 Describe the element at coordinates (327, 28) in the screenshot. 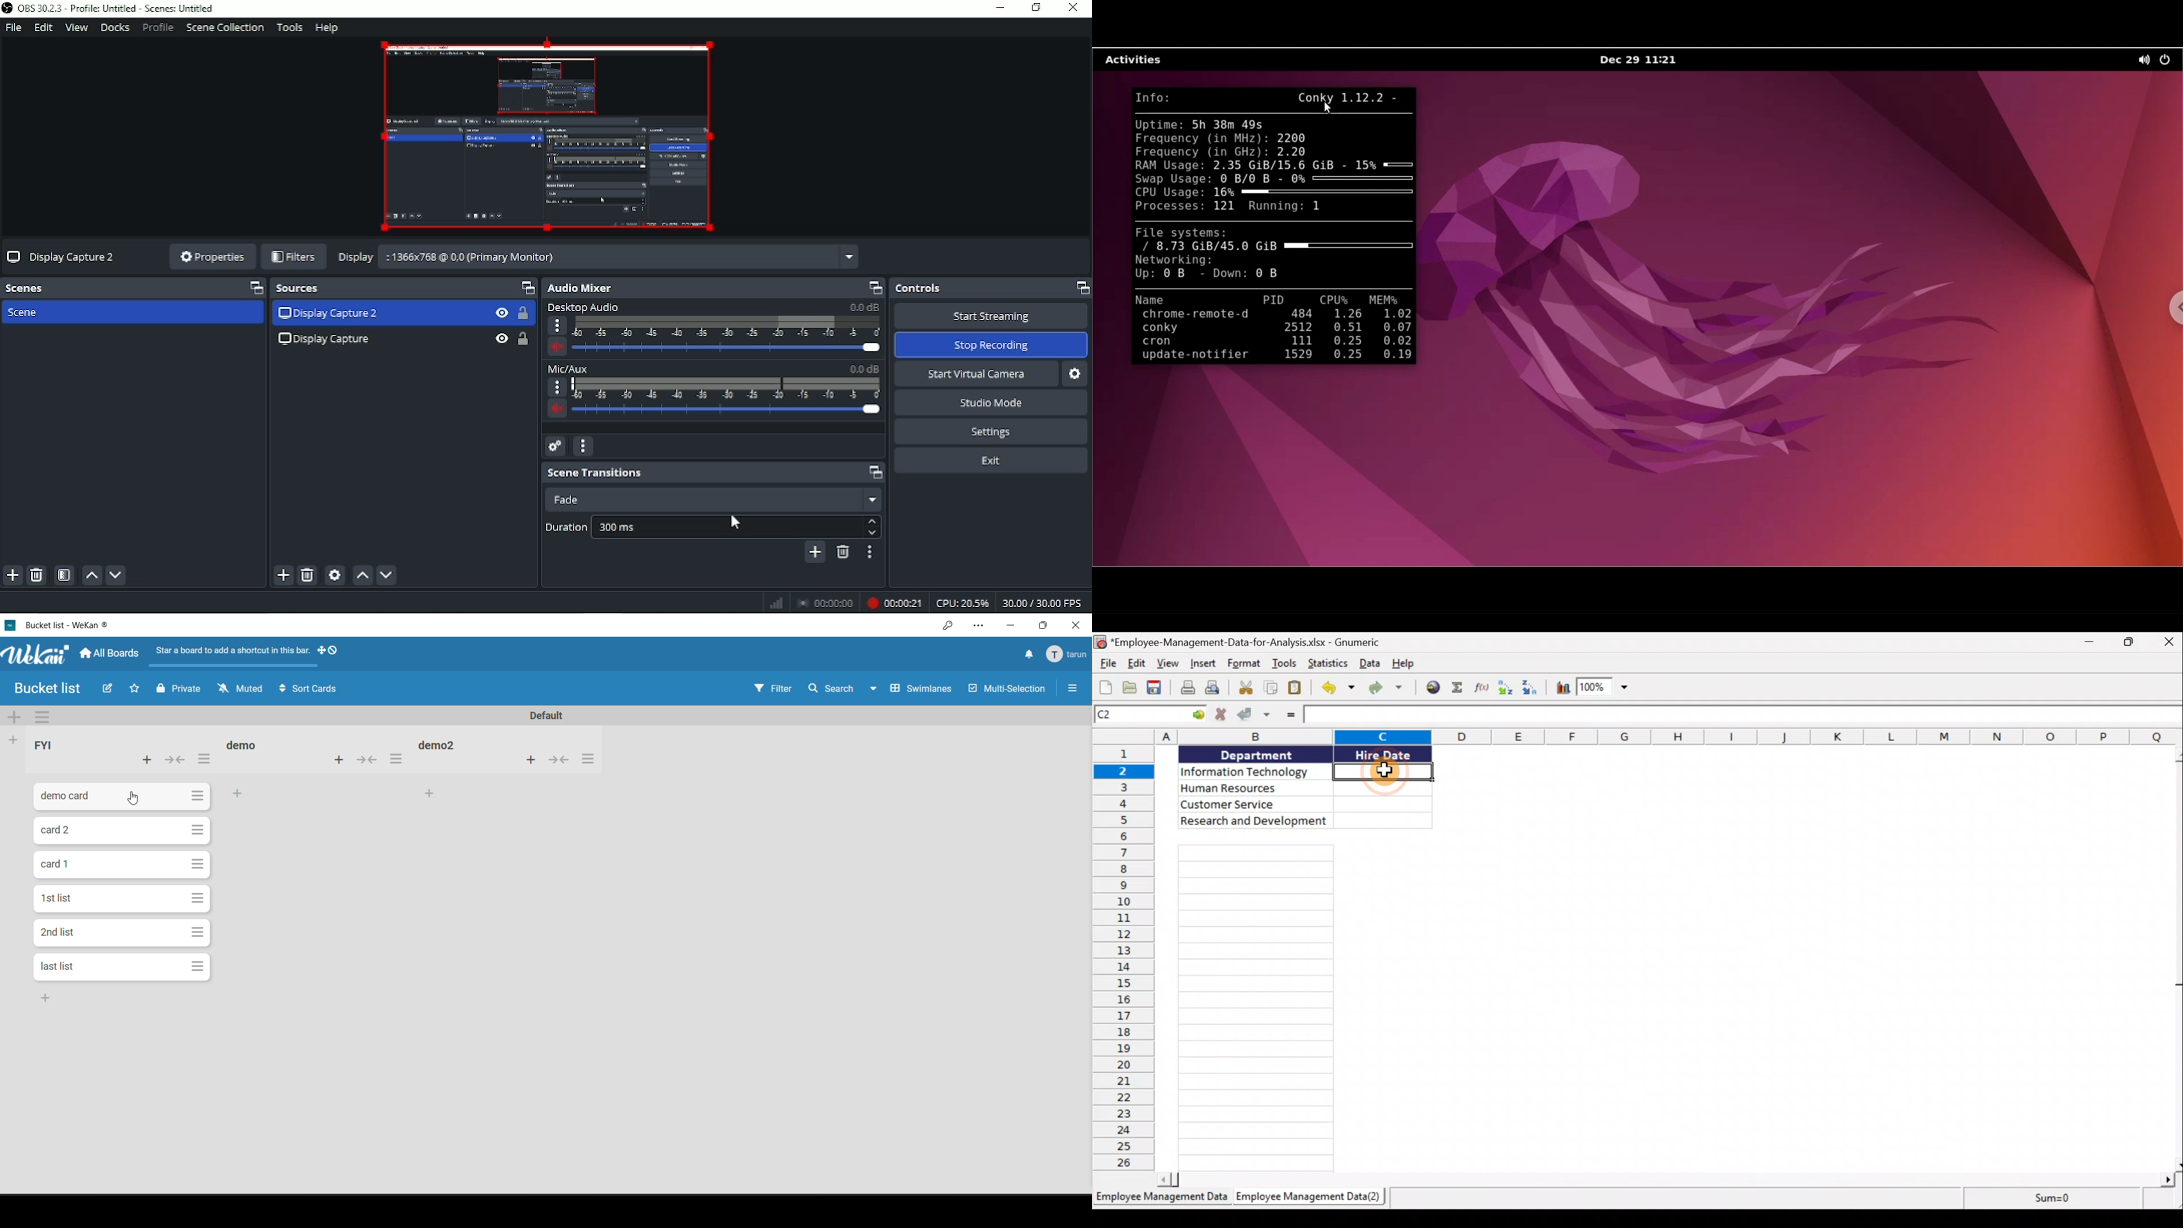

I see `Help` at that location.